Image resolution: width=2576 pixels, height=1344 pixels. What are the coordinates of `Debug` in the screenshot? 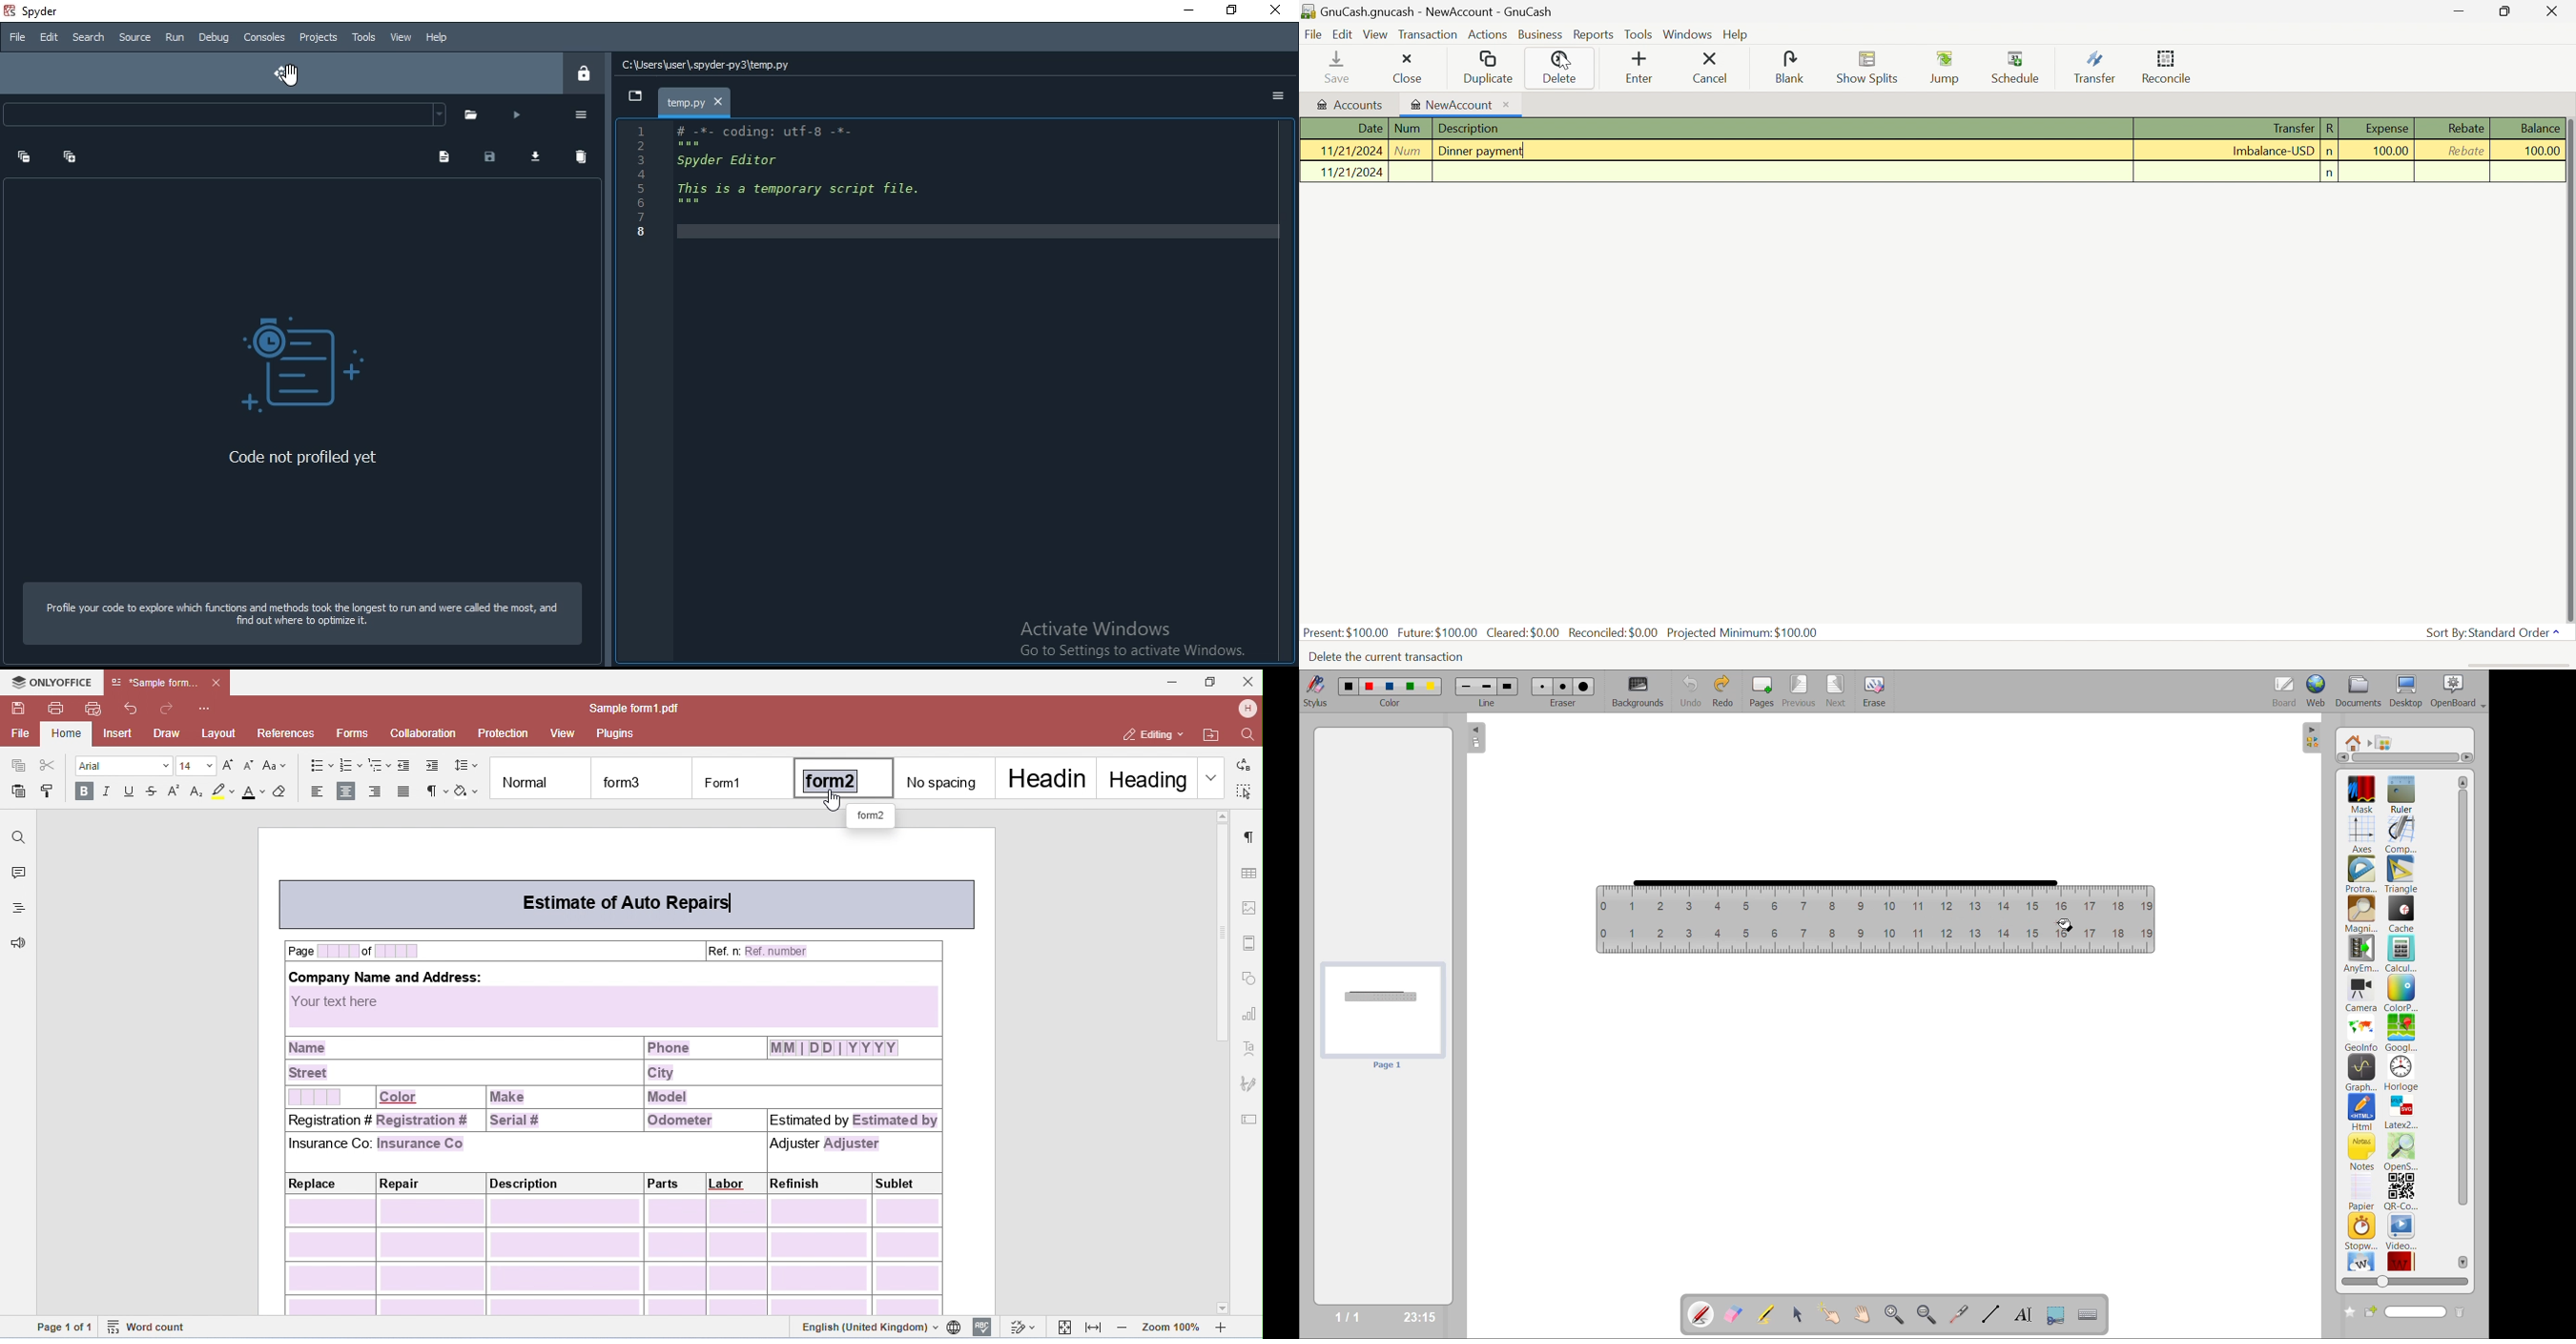 It's located at (214, 38).